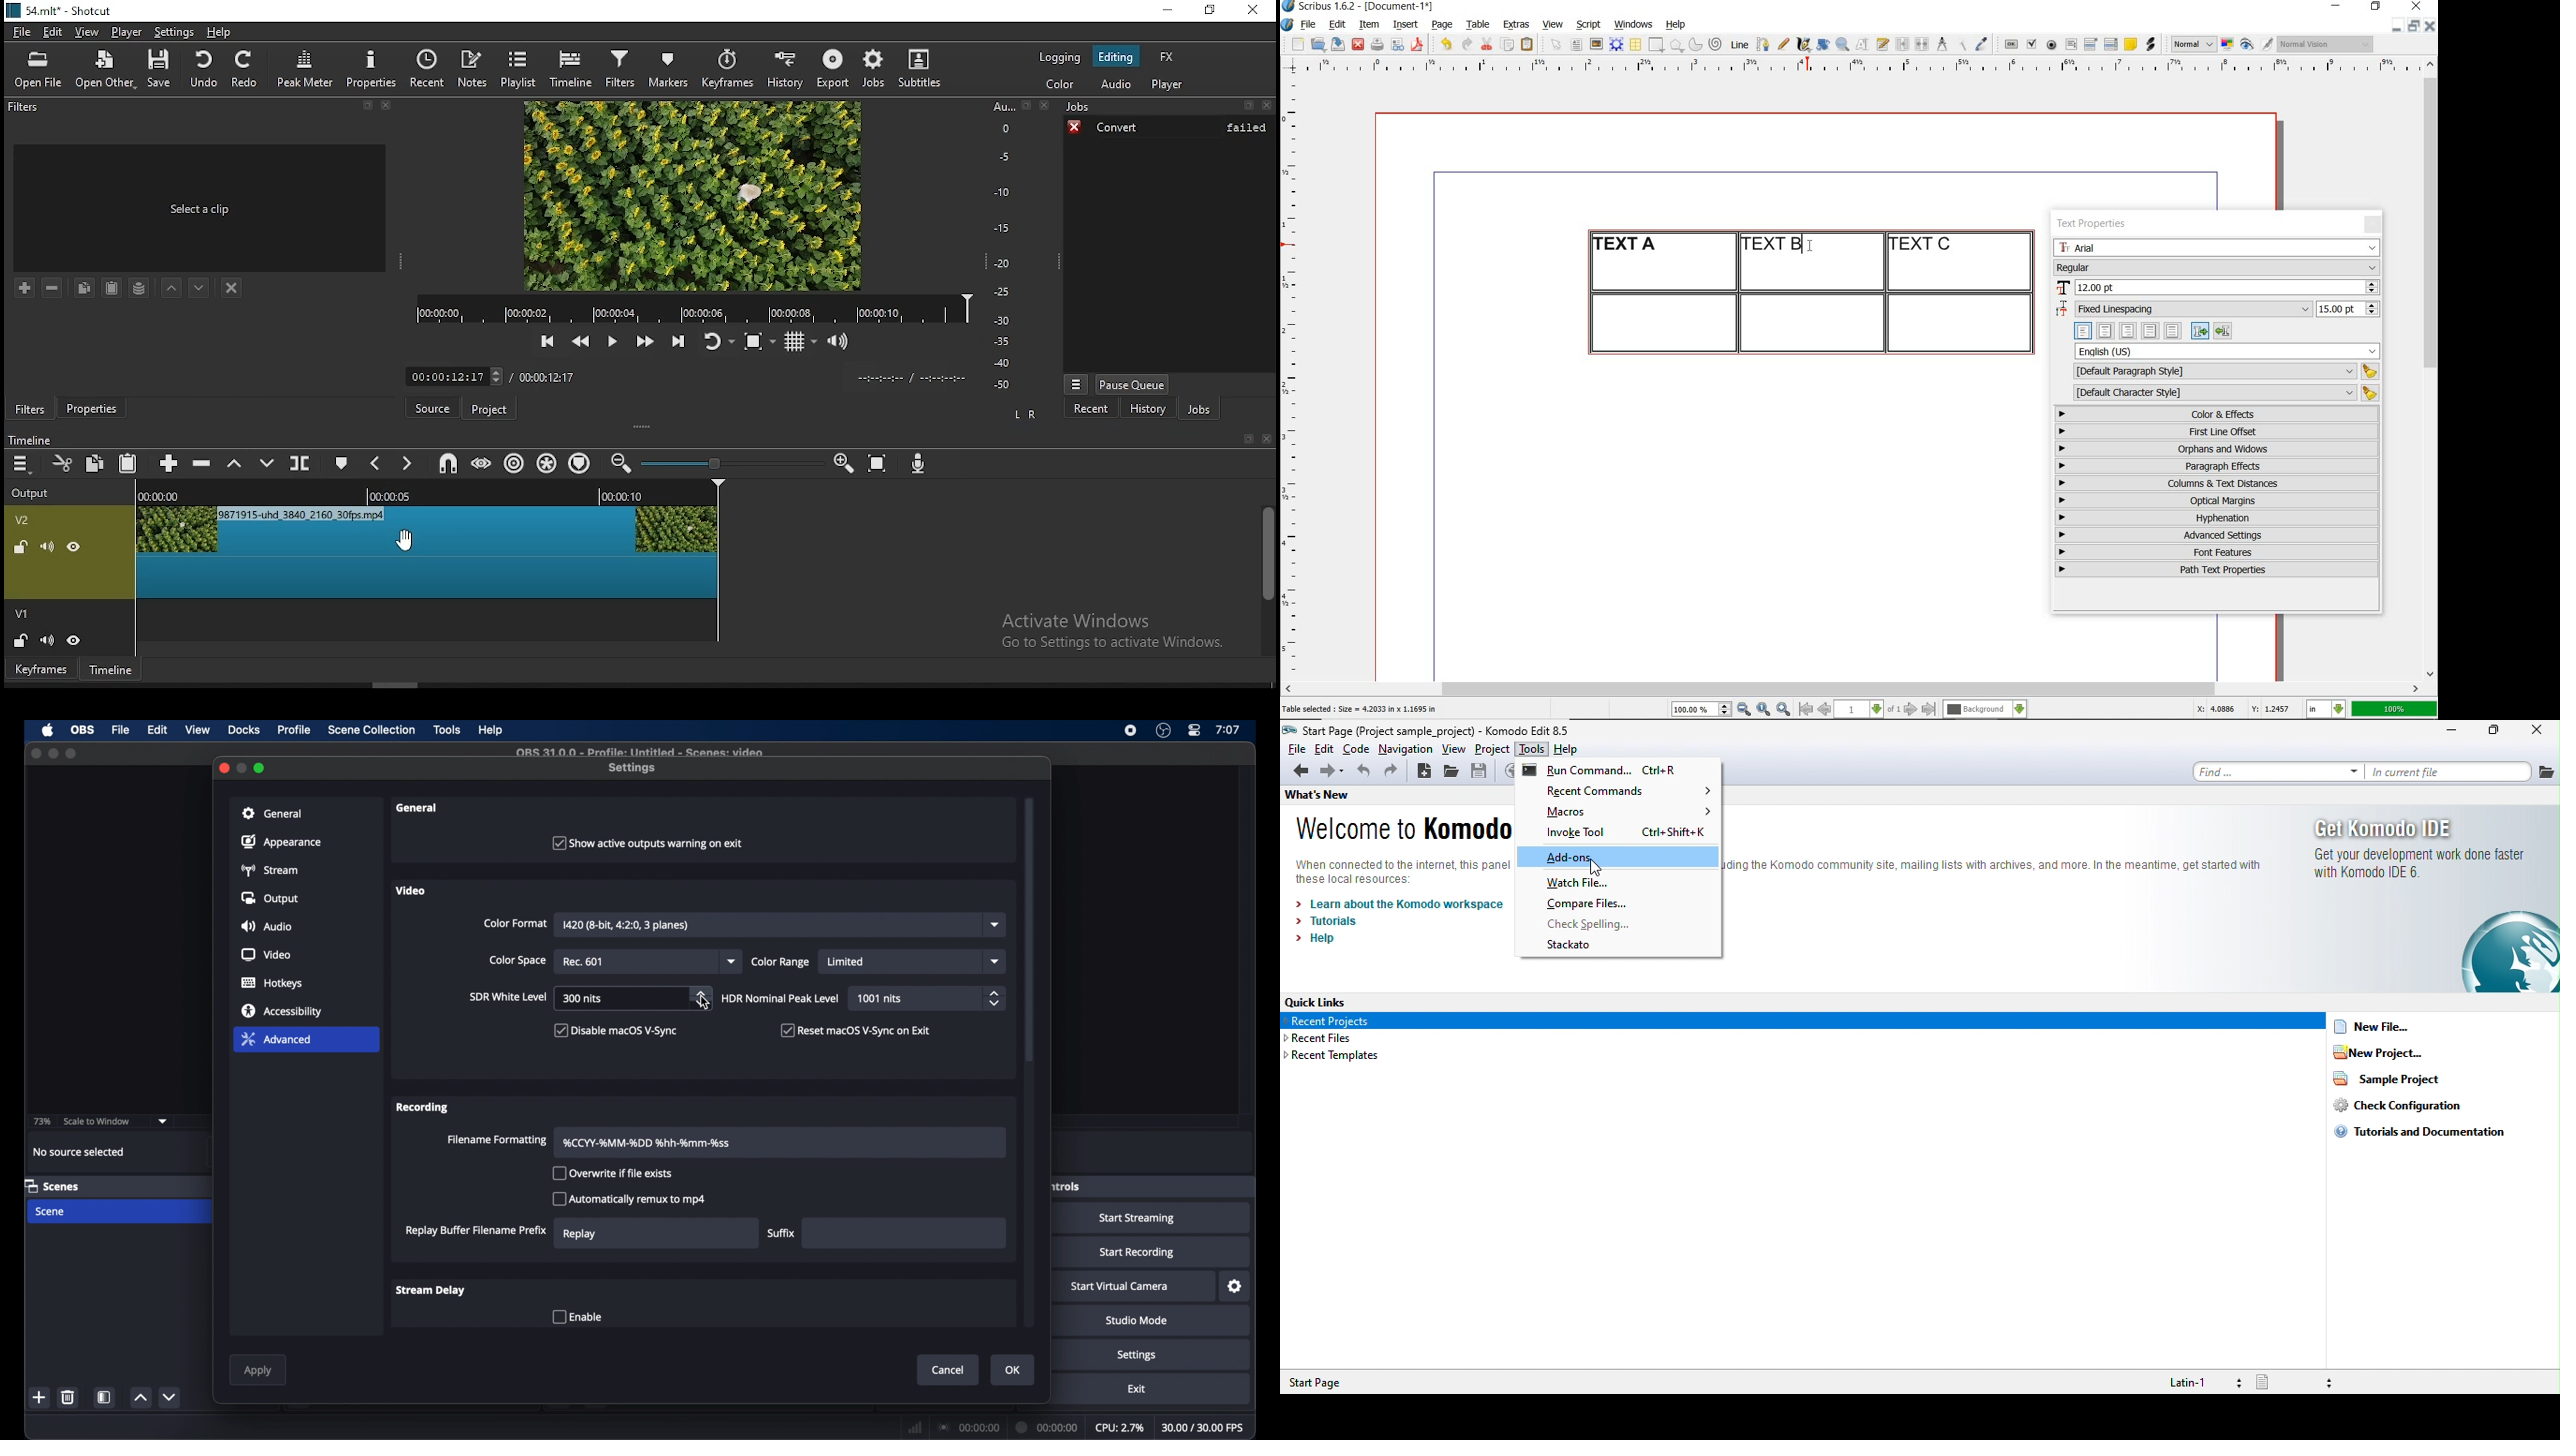 Image resolution: width=2576 pixels, height=1456 pixels. What do you see at coordinates (1368, 25) in the screenshot?
I see `item` at bounding box center [1368, 25].